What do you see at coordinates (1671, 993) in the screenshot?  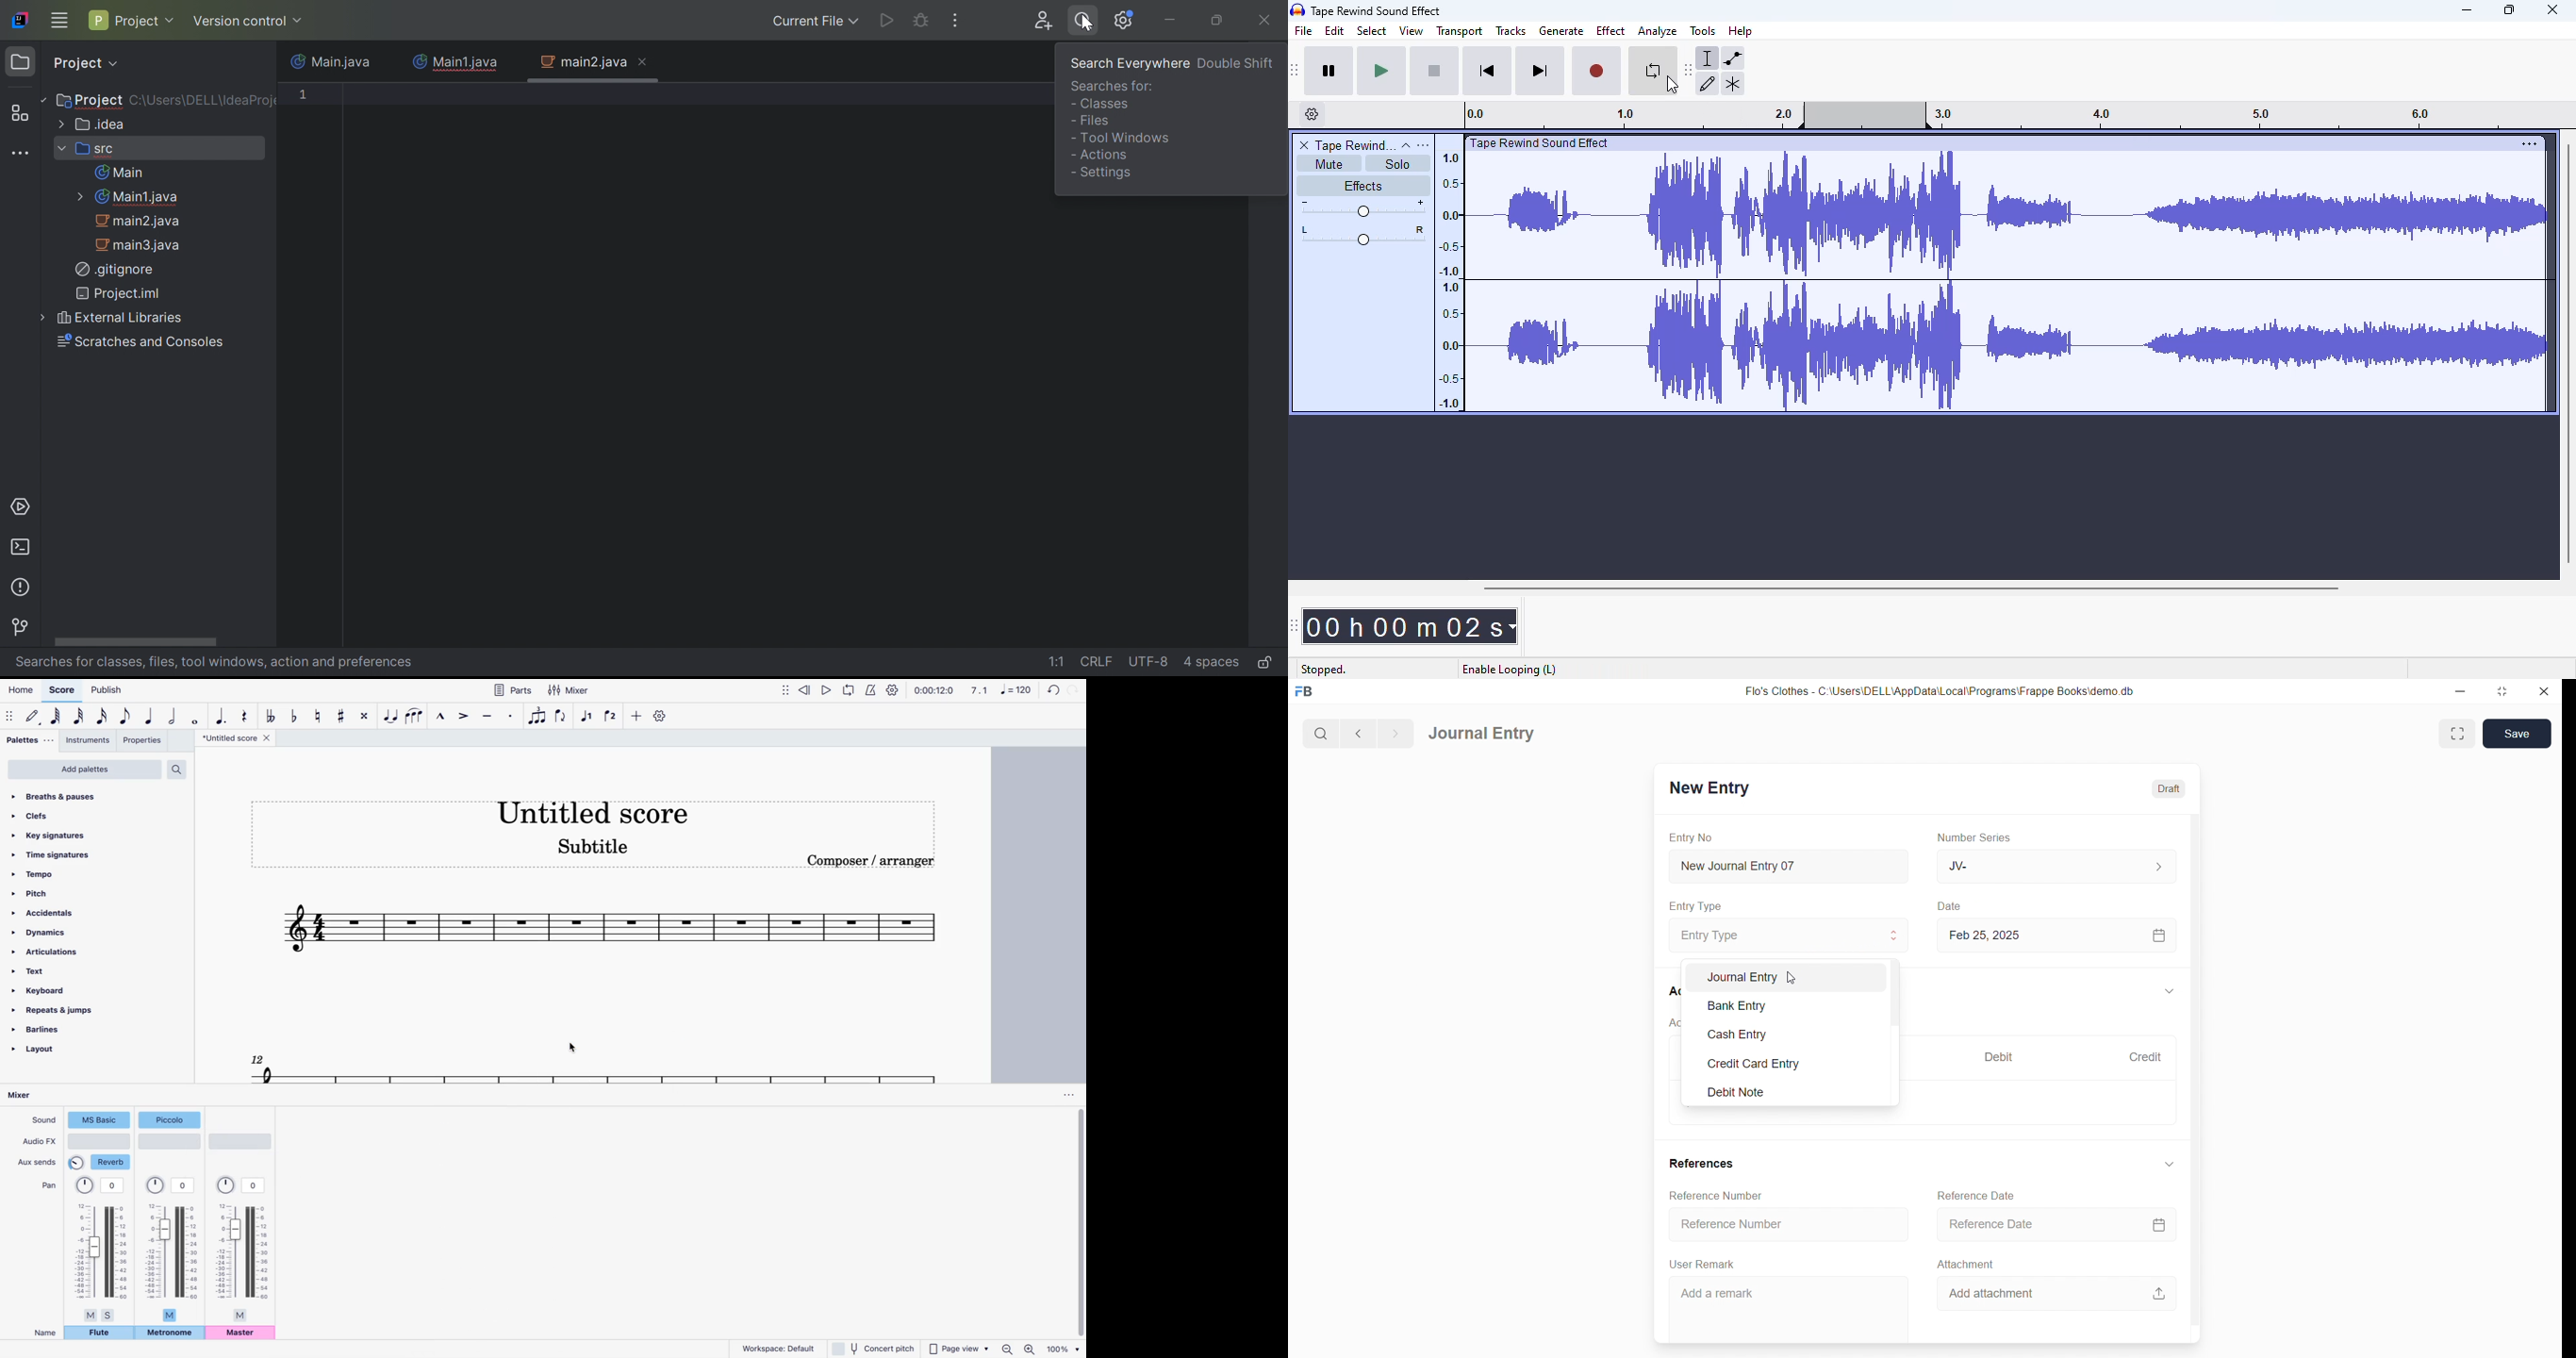 I see `Accounts` at bounding box center [1671, 993].